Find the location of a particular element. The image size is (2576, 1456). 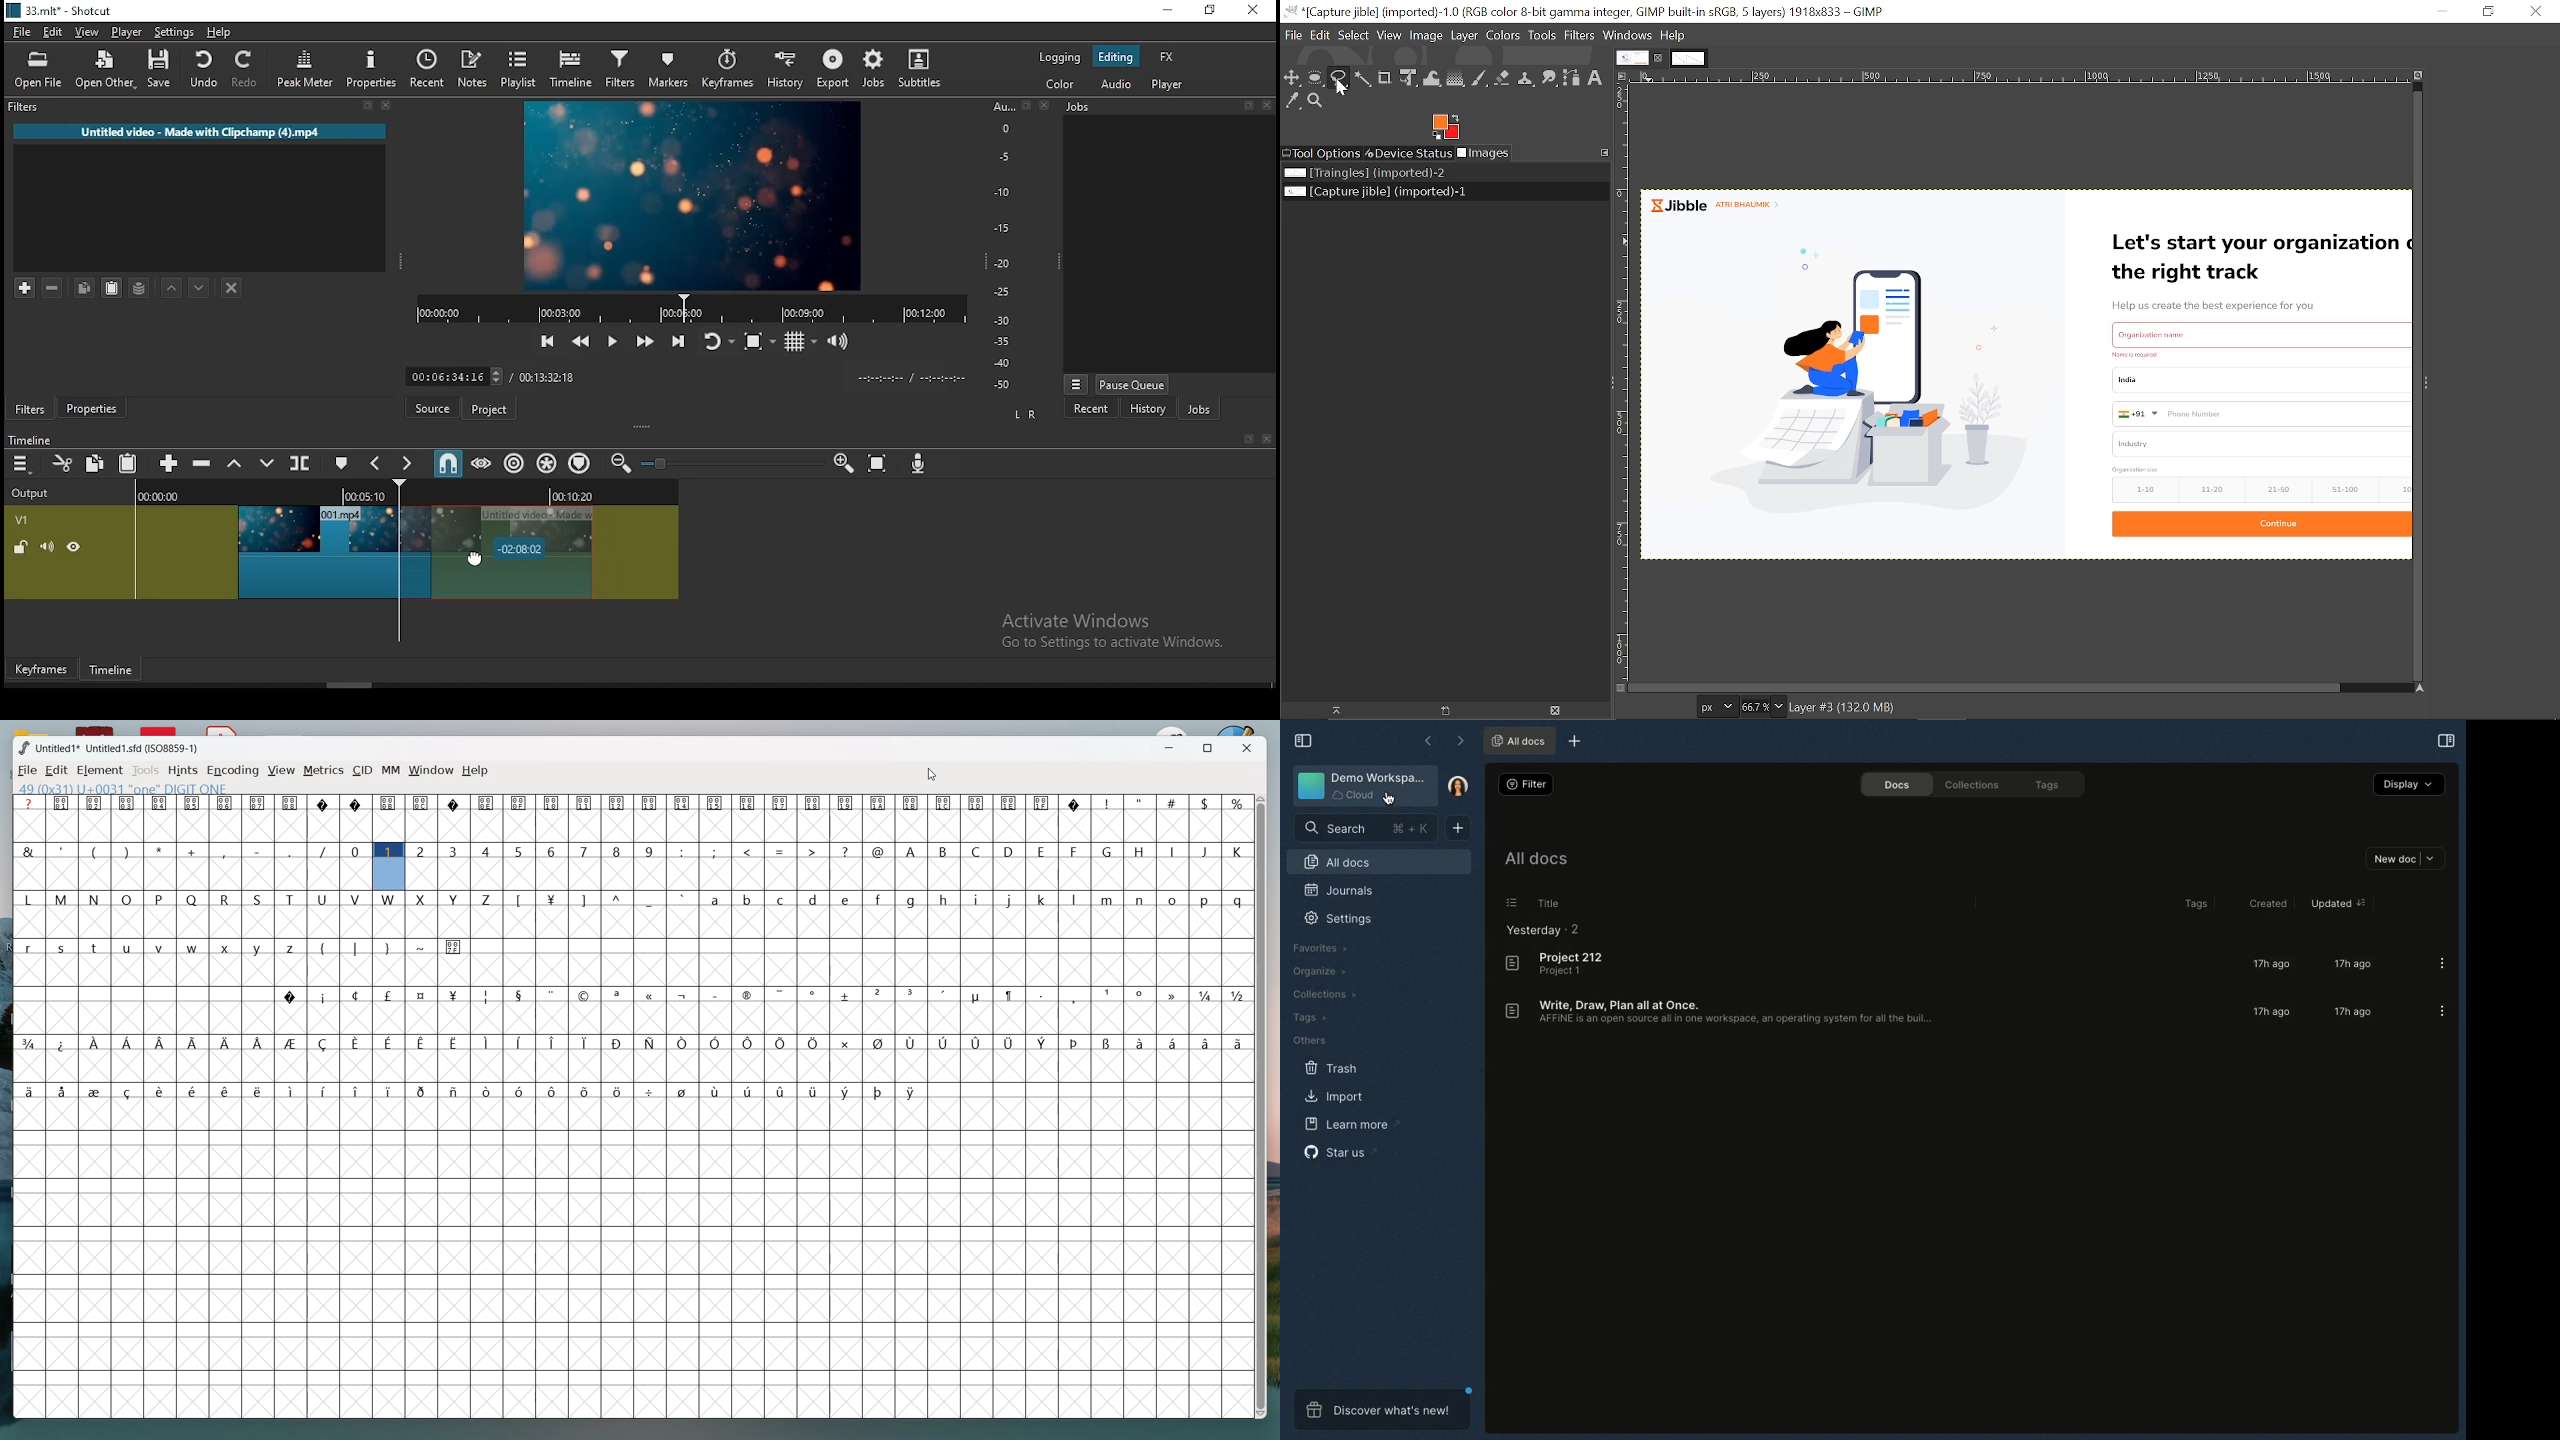

timeline is located at coordinates (33, 439).